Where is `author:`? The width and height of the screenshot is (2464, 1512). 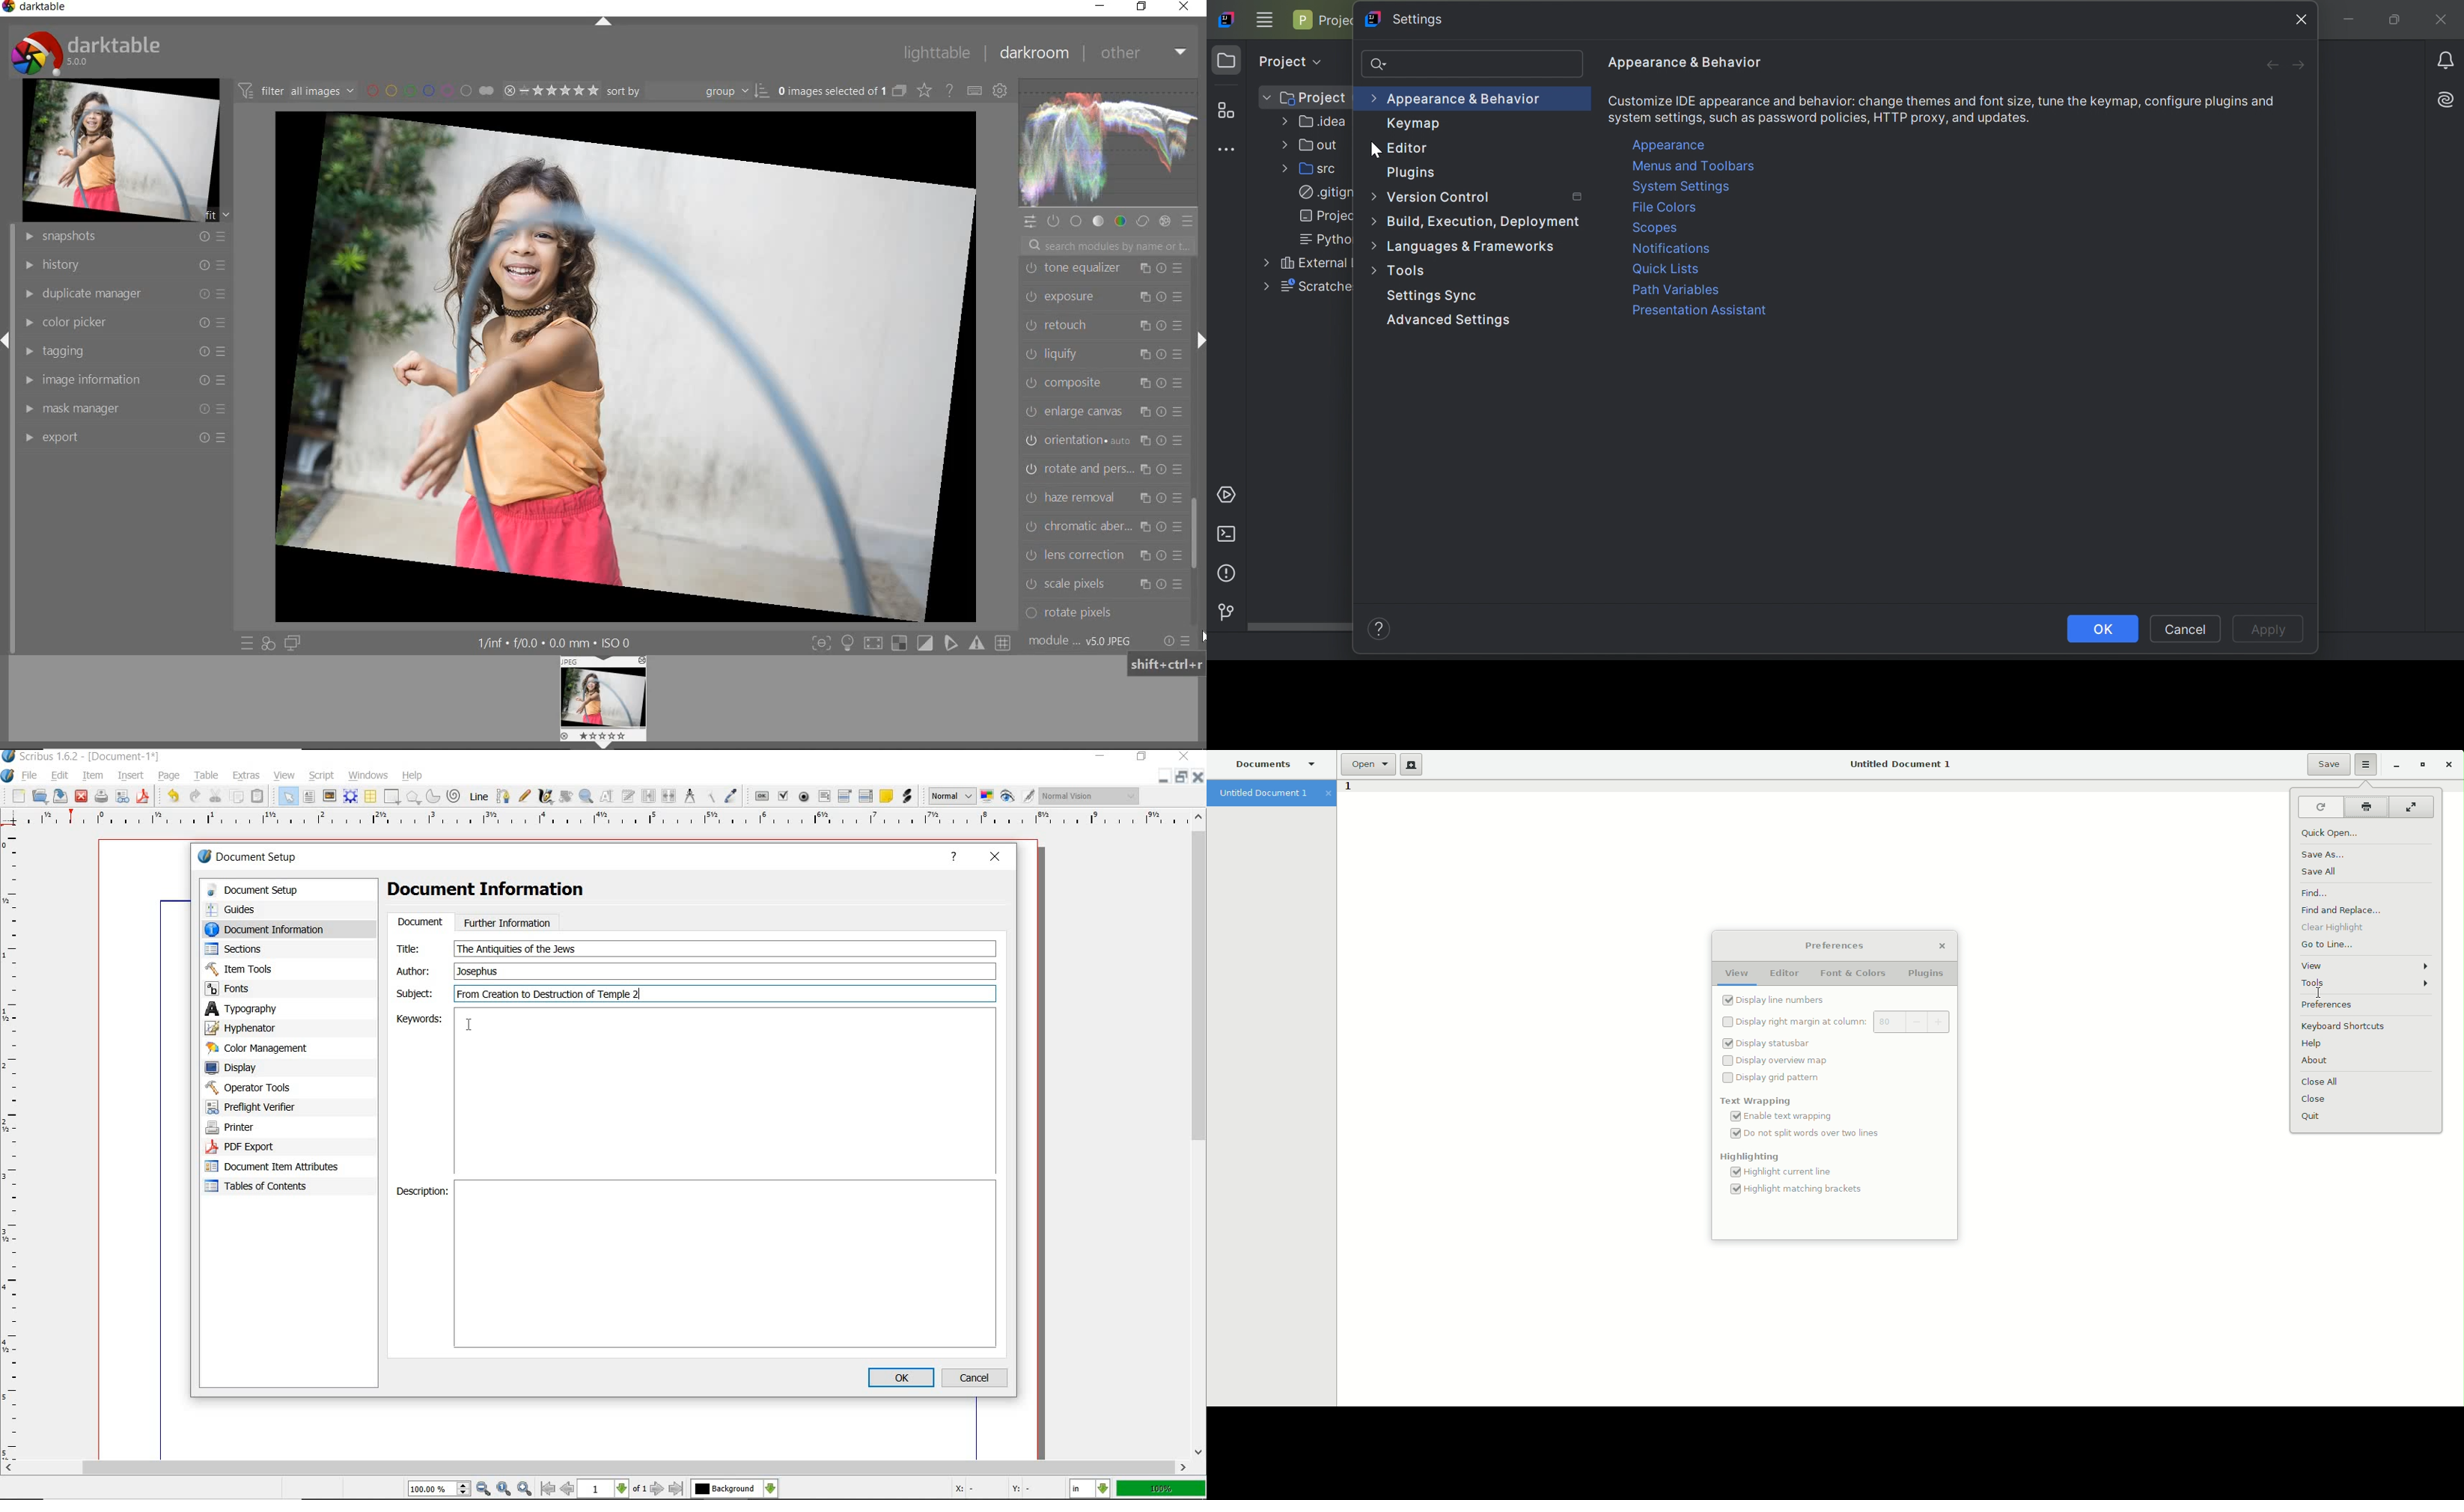 author: is located at coordinates (416, 971).